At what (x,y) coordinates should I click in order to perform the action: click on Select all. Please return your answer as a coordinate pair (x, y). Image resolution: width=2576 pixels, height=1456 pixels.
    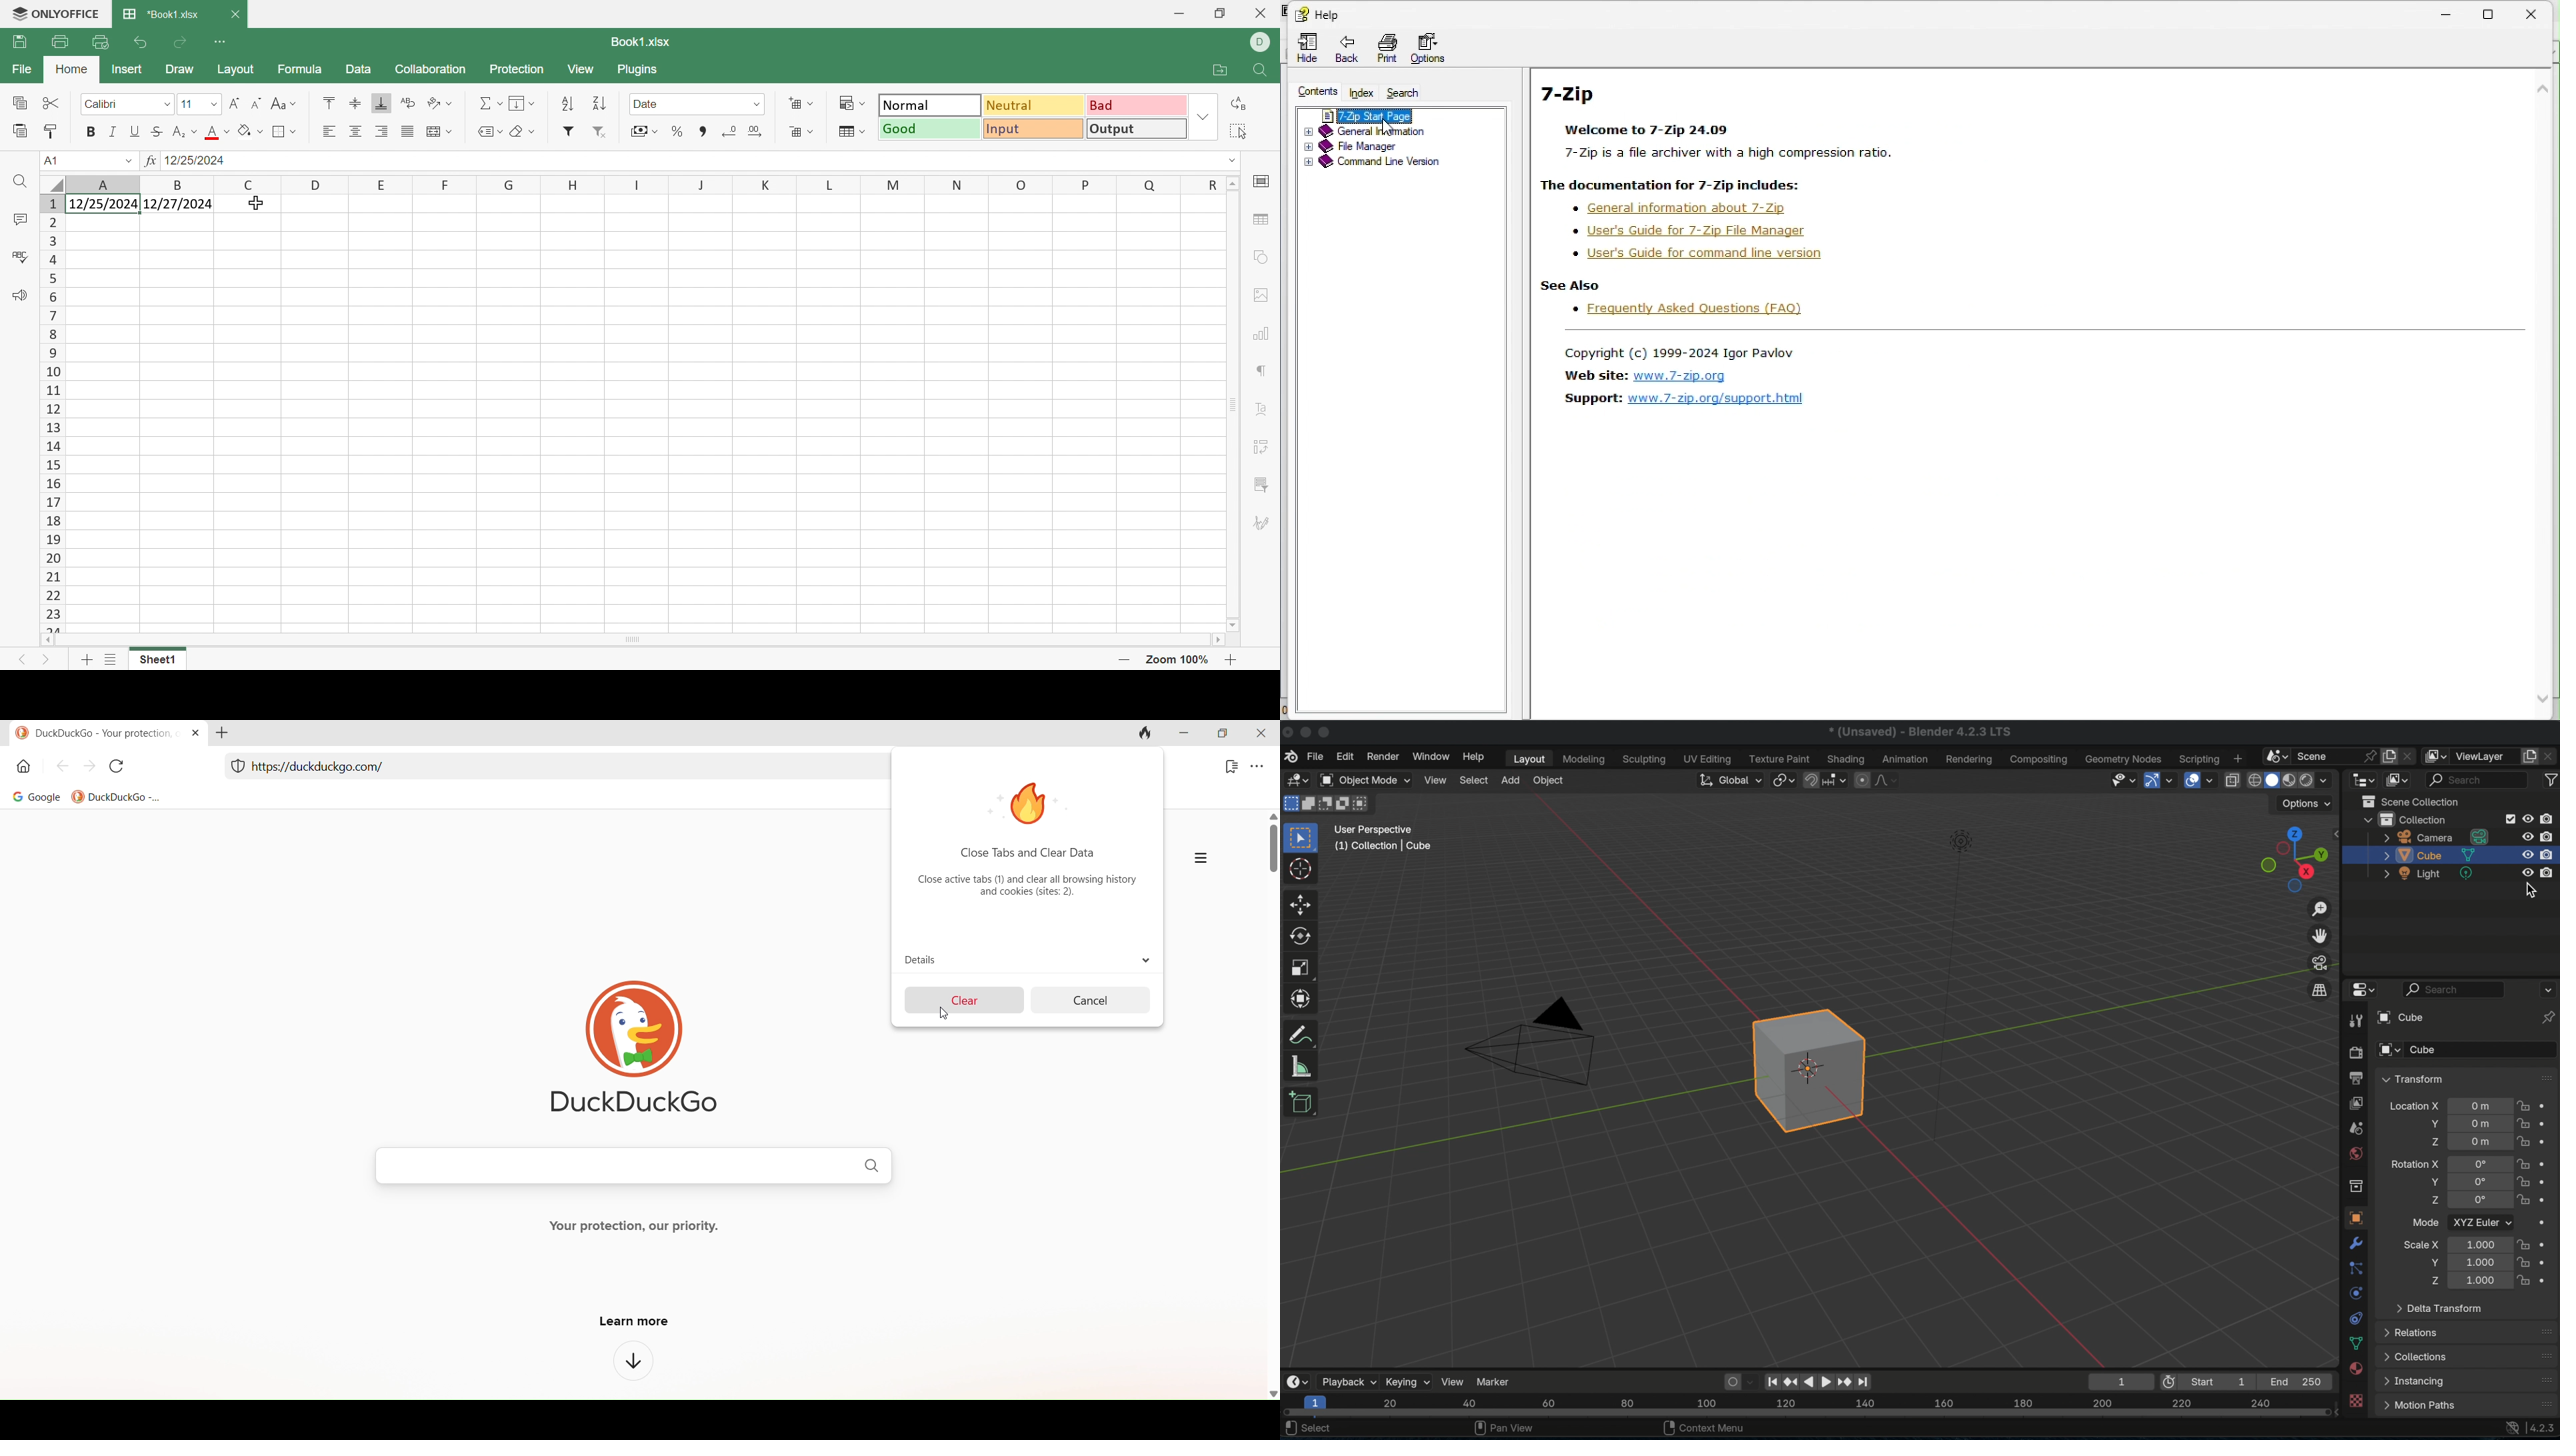
    Looking at the image, I should click on (1235, 130).